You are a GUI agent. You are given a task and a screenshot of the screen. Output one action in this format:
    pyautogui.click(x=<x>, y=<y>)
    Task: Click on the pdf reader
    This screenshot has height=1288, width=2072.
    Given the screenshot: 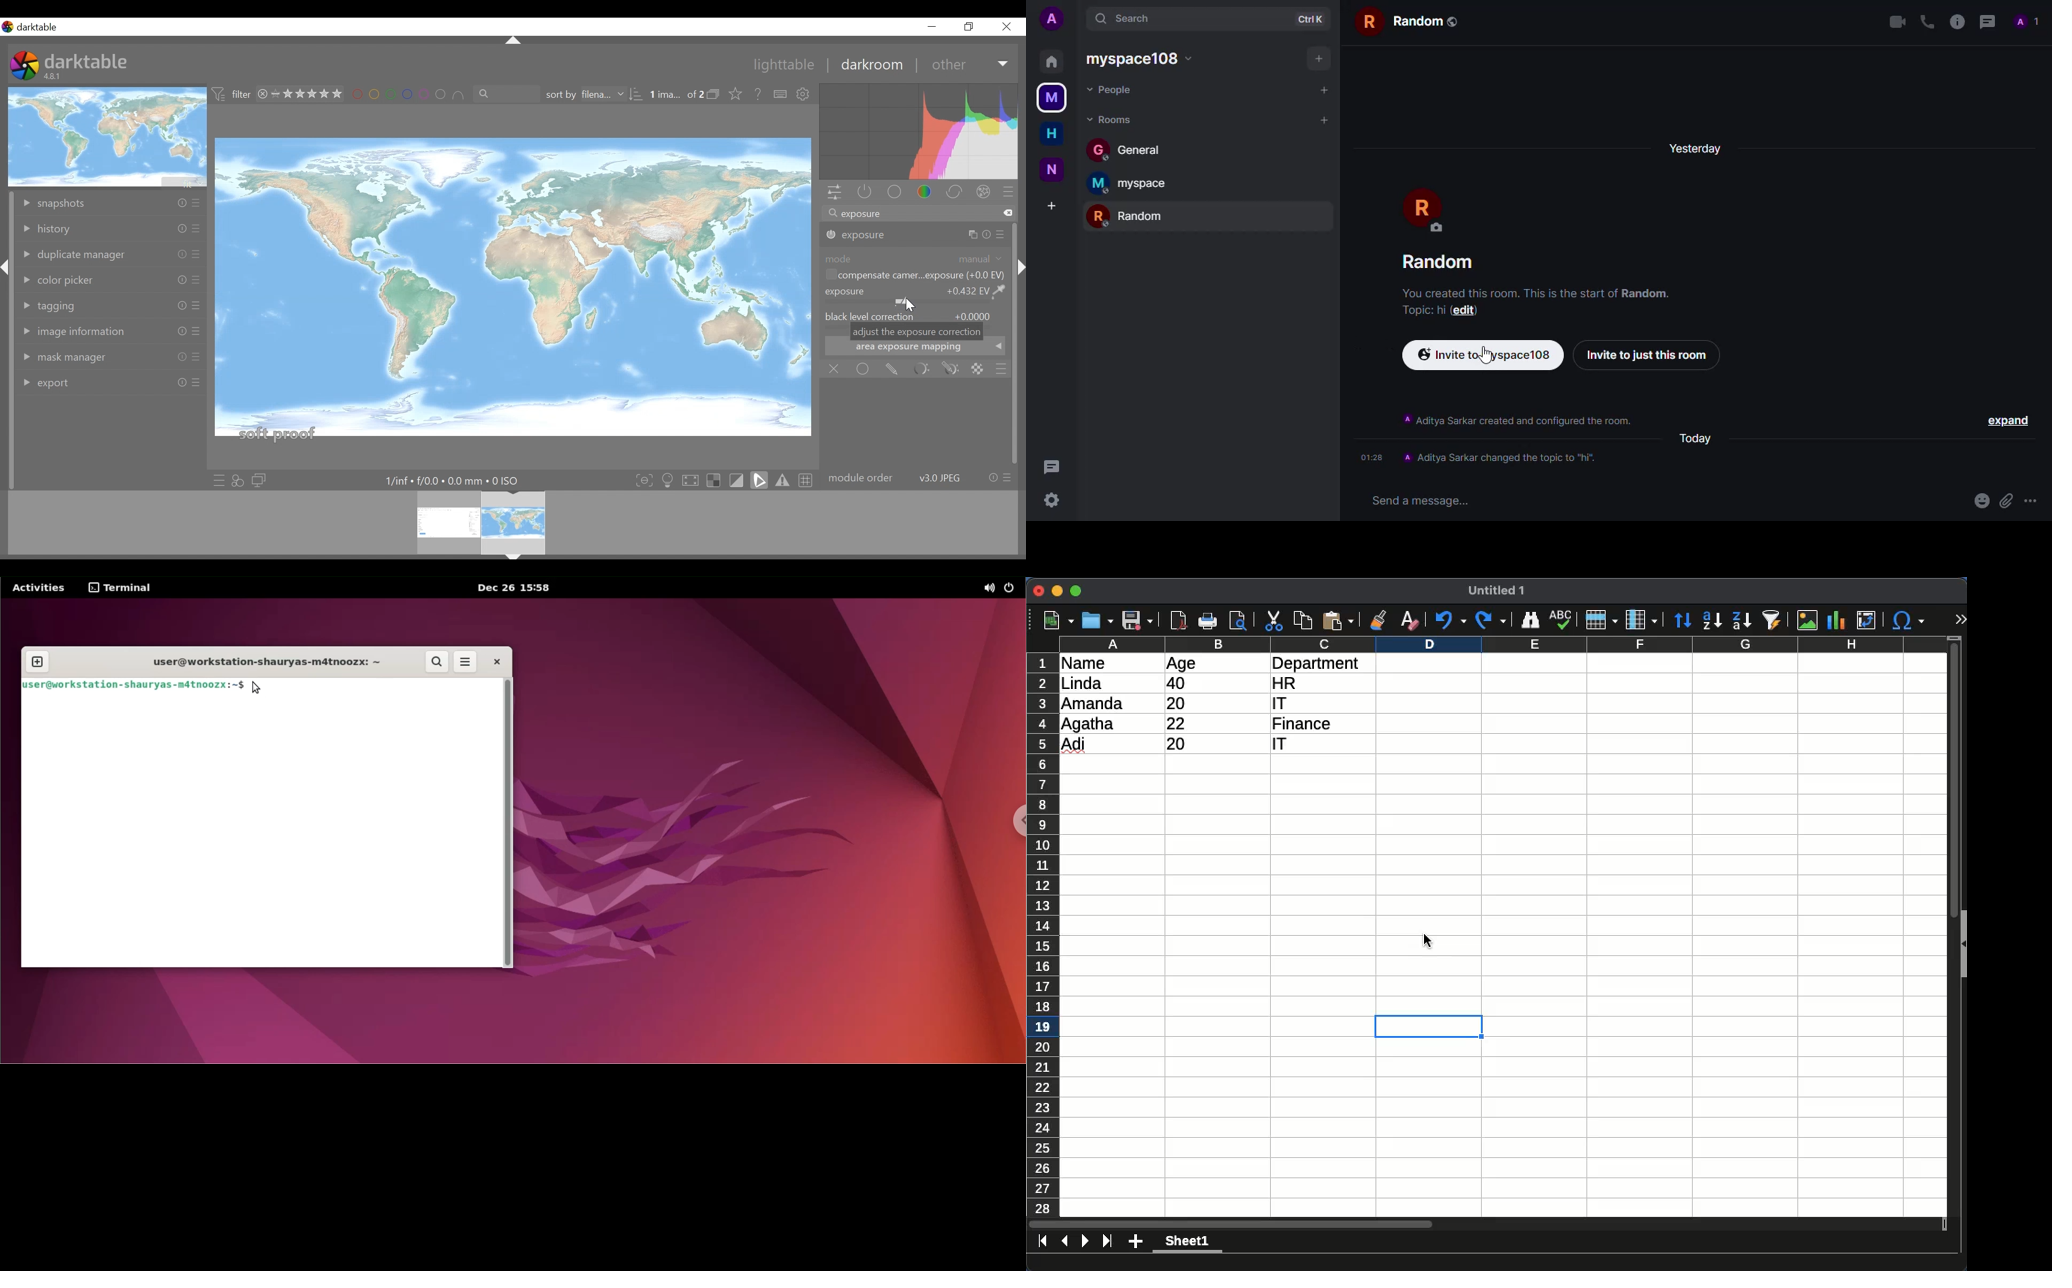 What is the action you would take?
    pyautogui.click(x=1178, y=622)
    